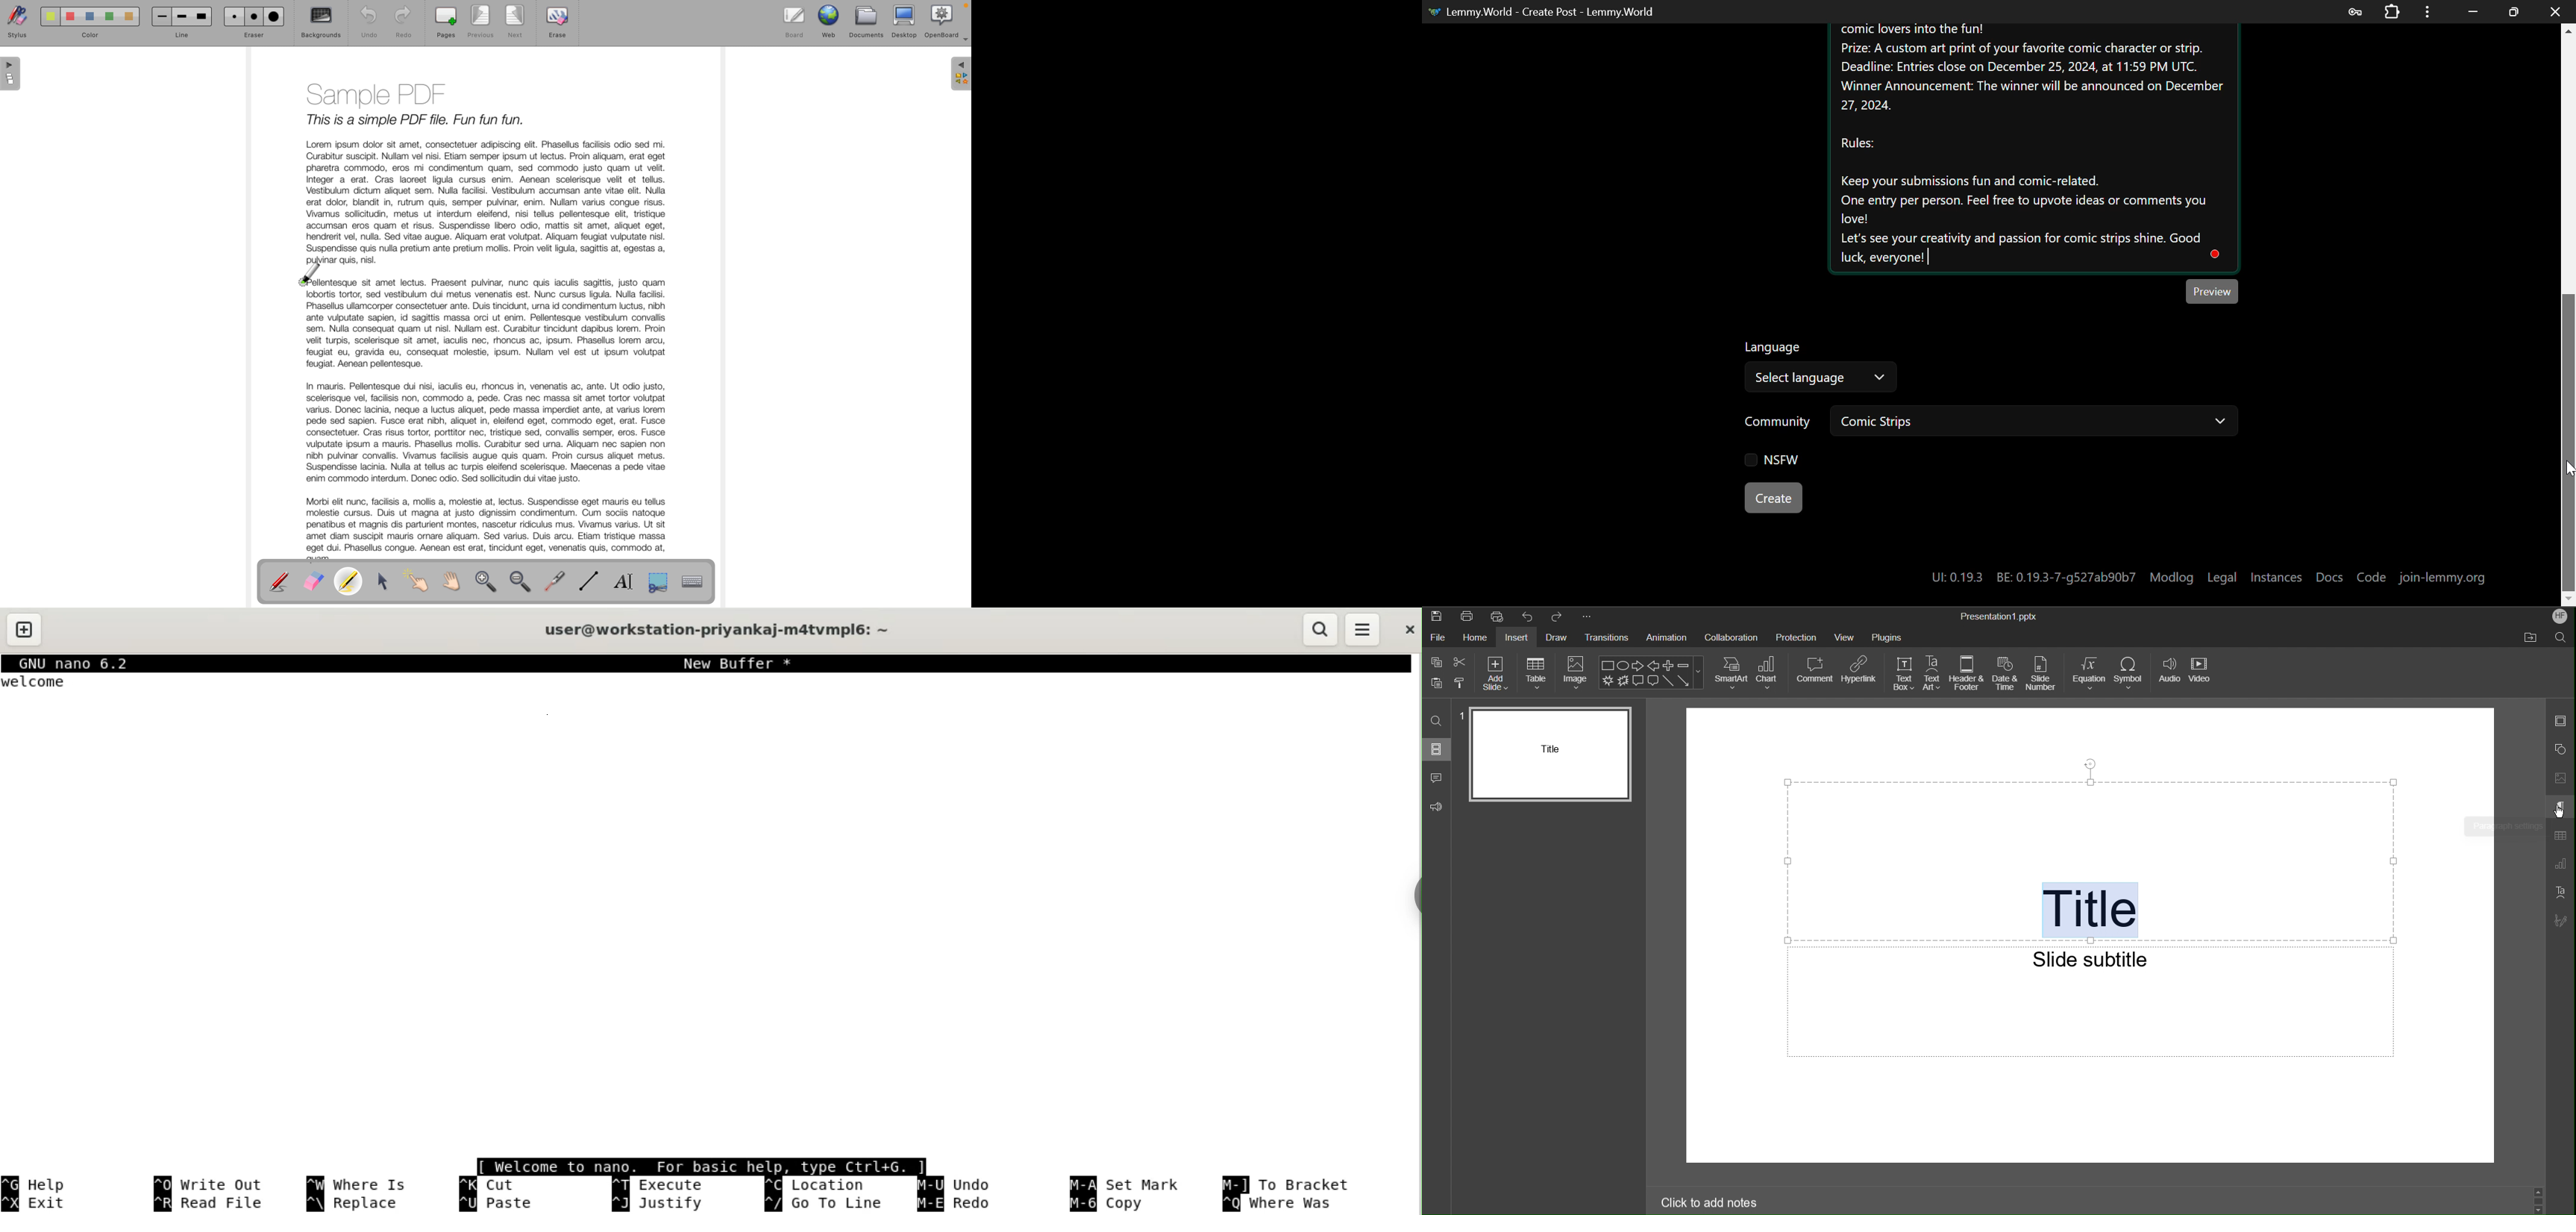  Describe the element at coordinates (2089, 674) in the screenshot. I see `Equation` at that location.